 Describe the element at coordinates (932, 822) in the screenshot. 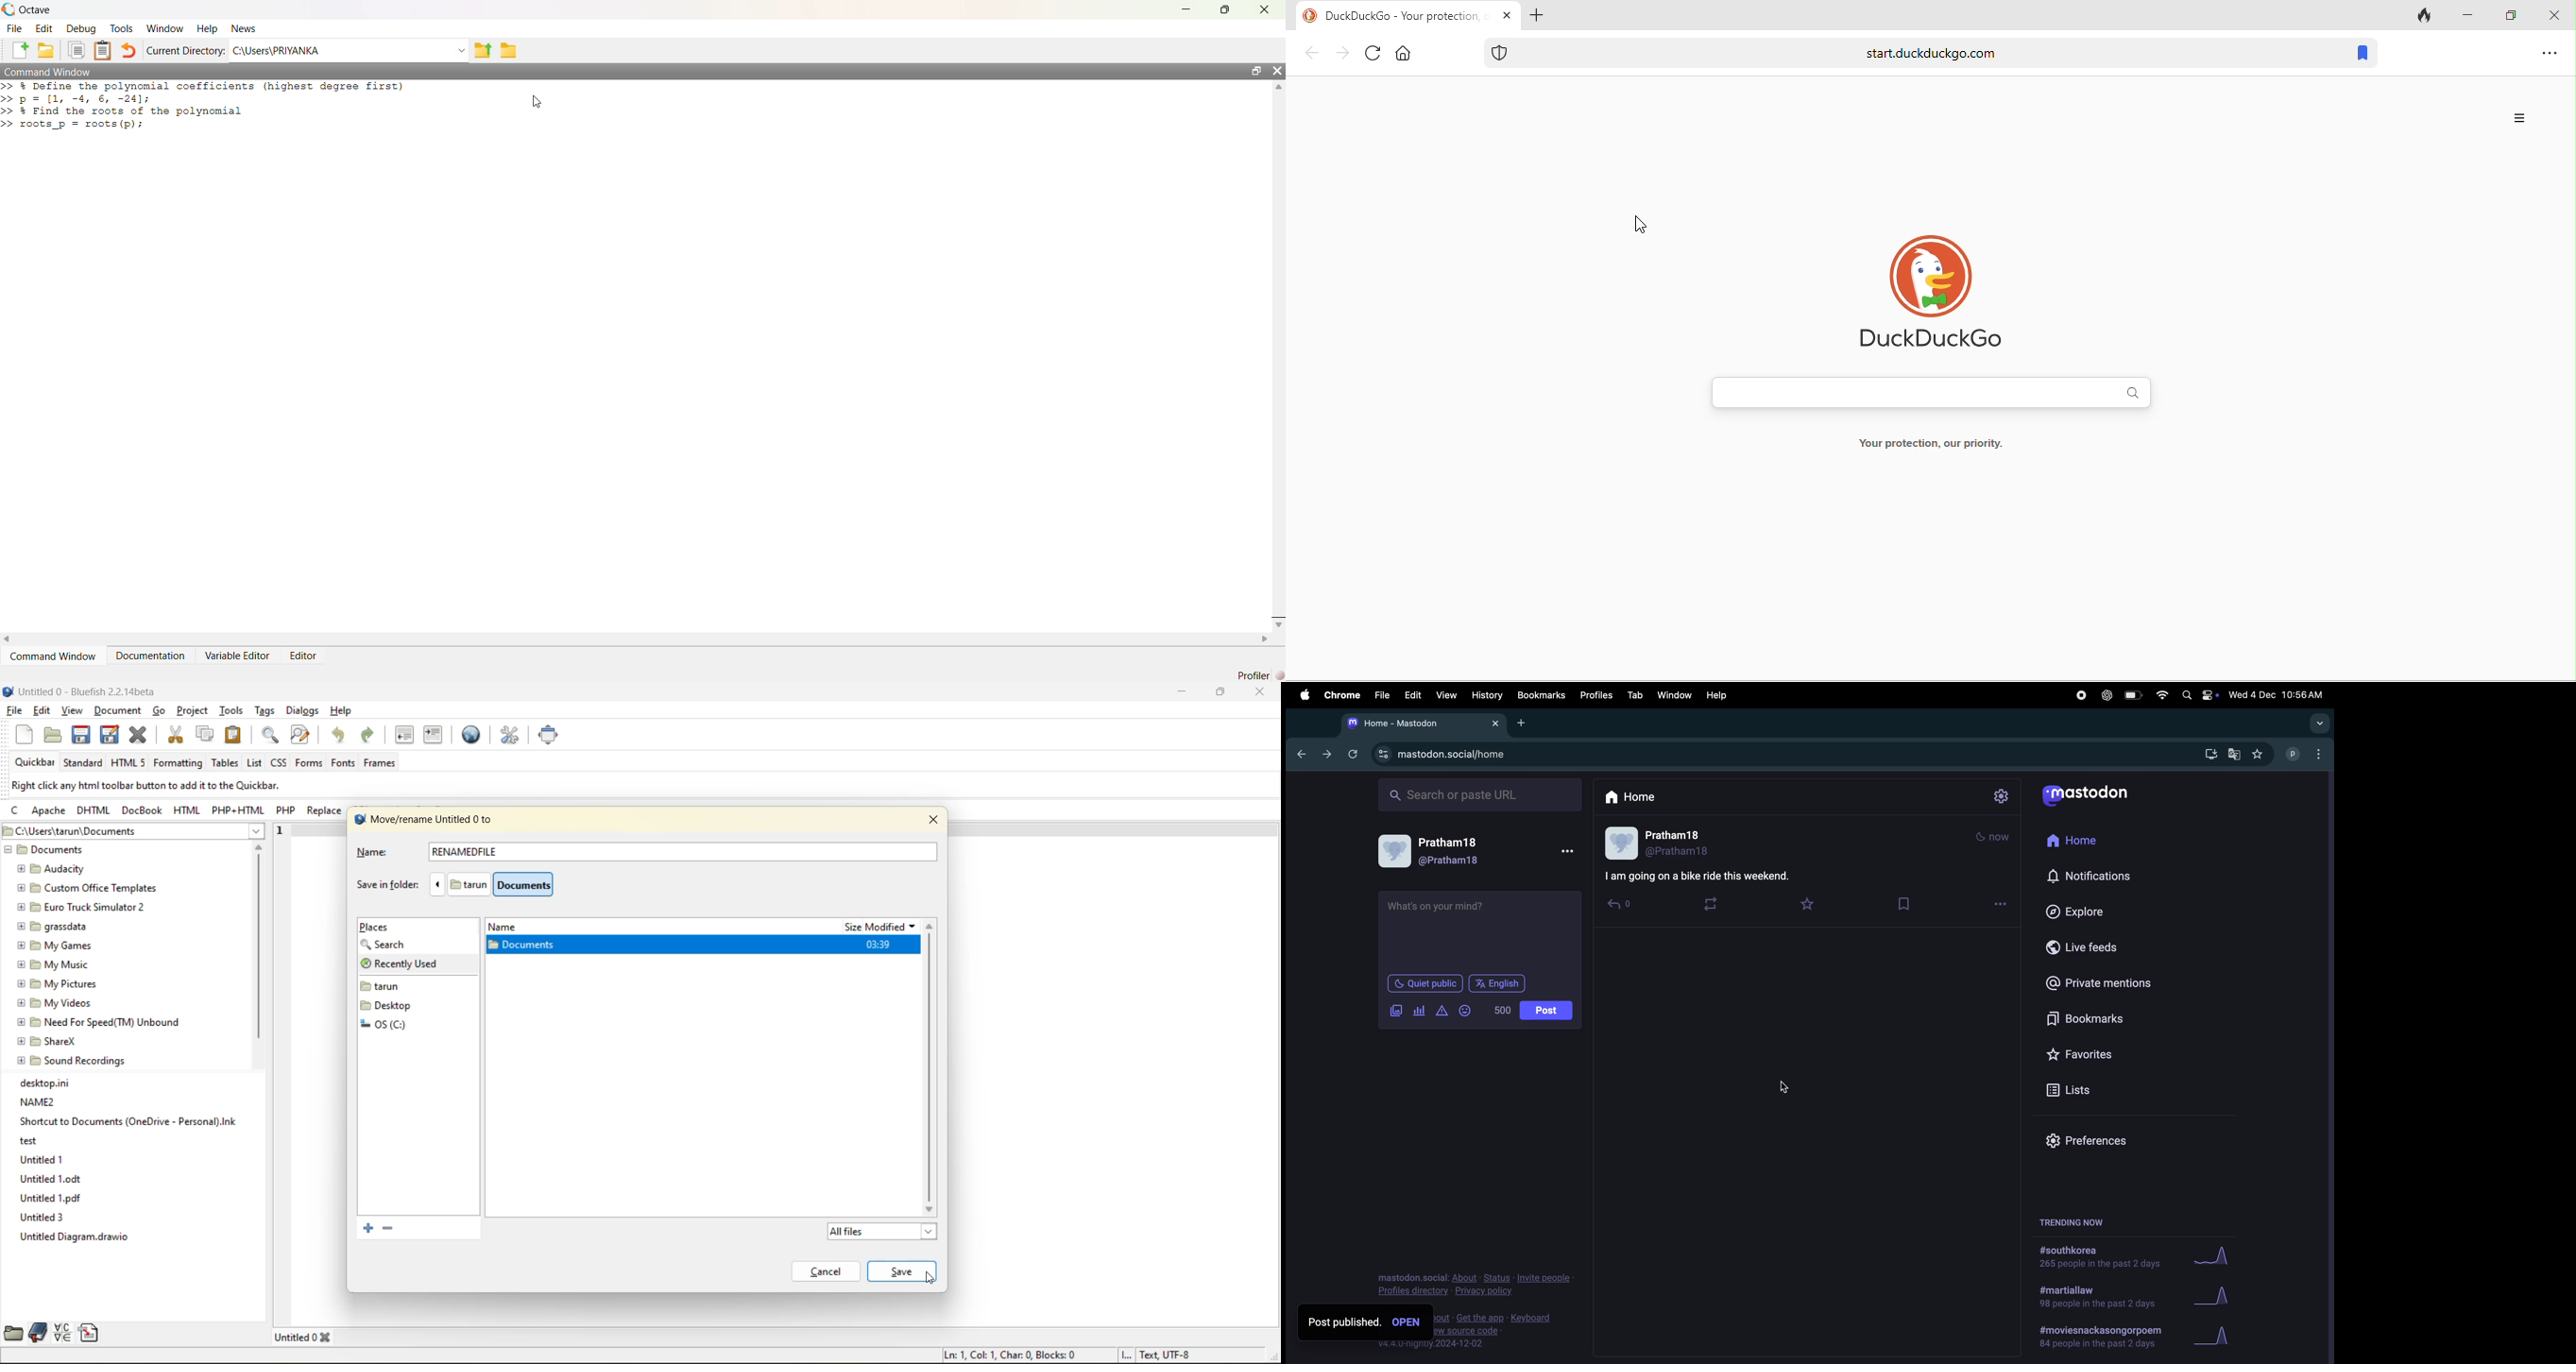

I see `close` at that location.